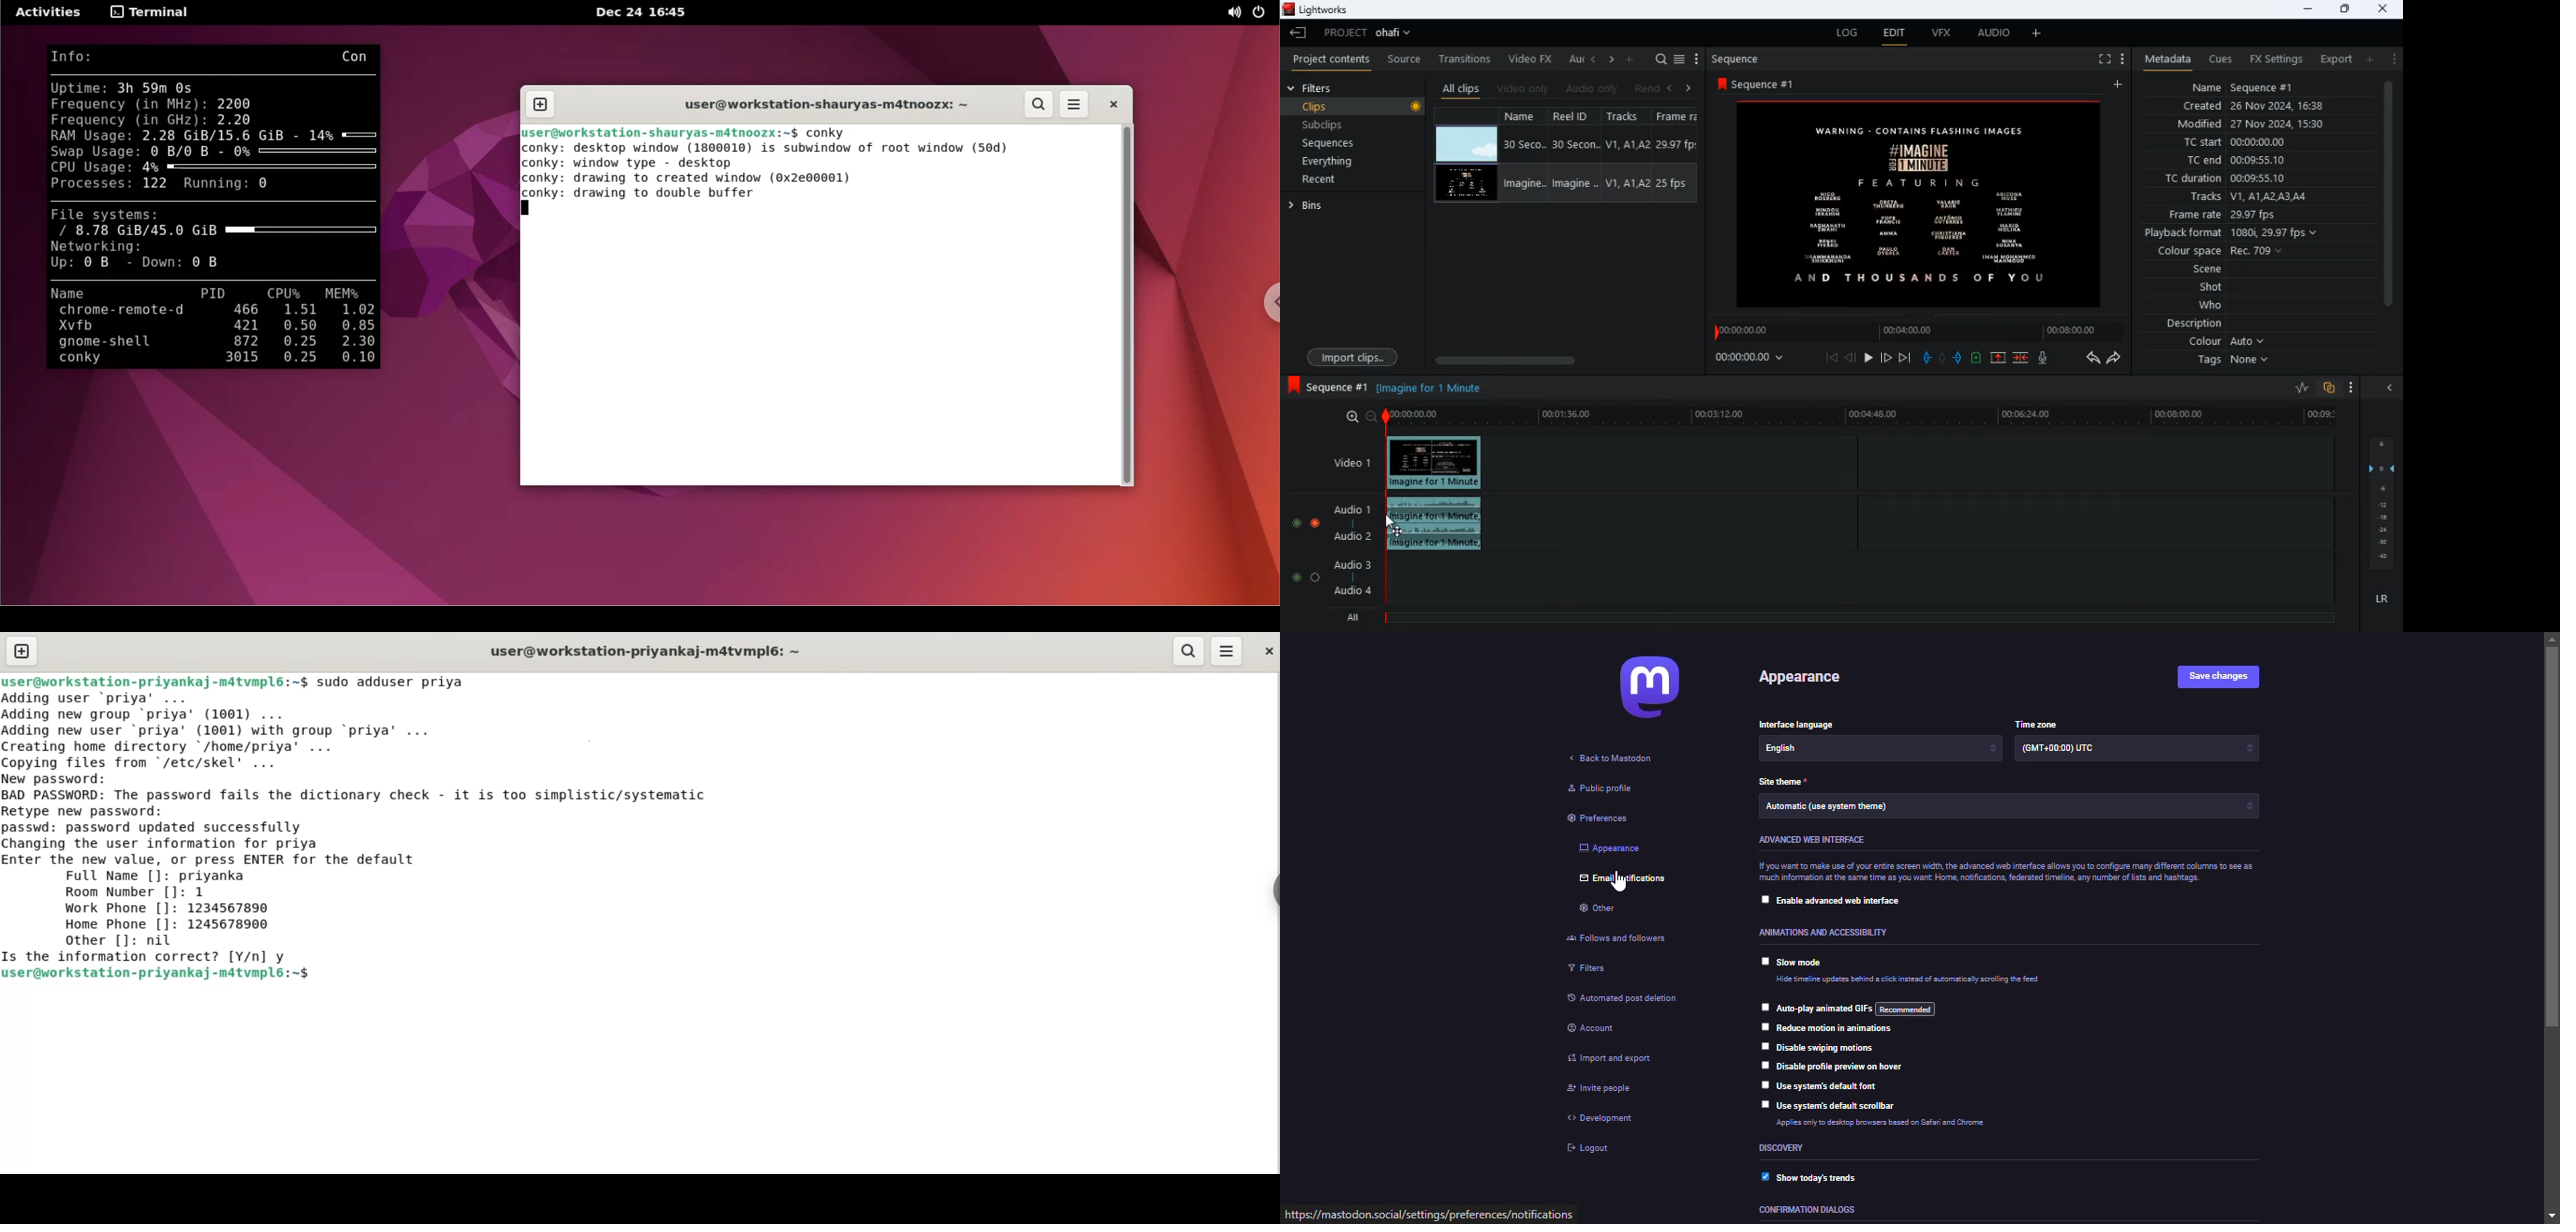 The image size is (2576, 1232). Describe the element at coordinates (2244, 85) in the screenshot. I see `name` at that location.